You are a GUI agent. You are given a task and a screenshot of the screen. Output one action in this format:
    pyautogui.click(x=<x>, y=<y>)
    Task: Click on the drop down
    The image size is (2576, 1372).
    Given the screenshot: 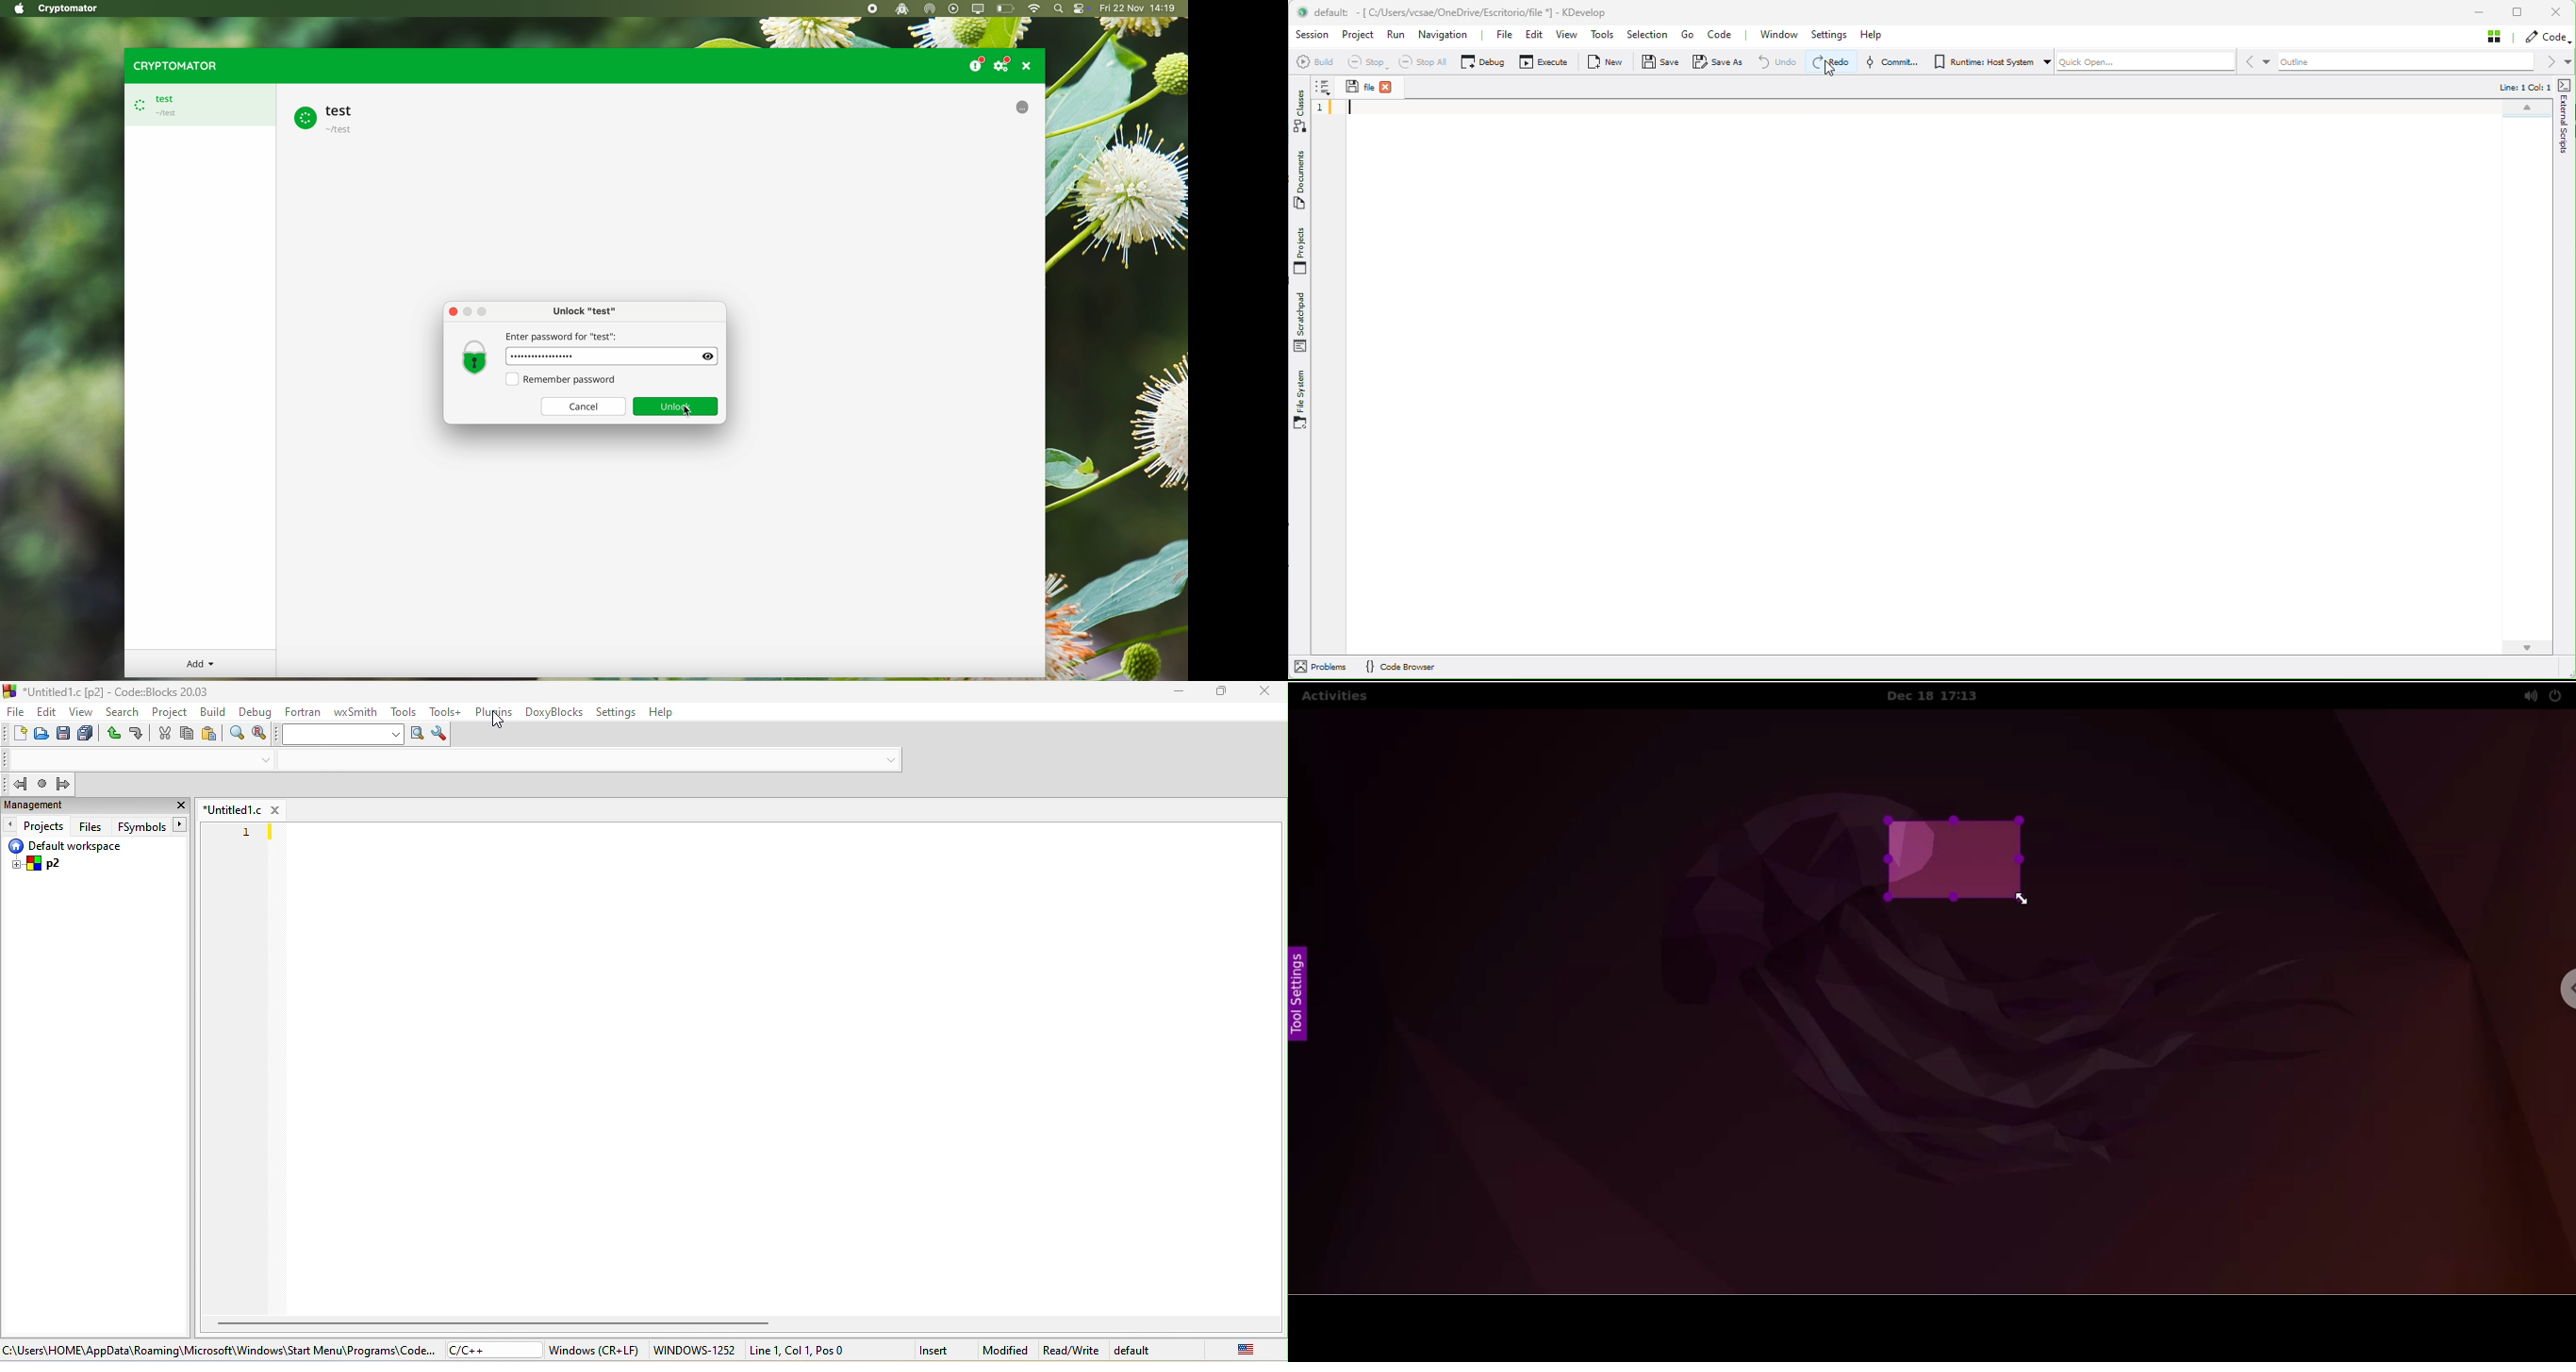 What is the action you would take?
    pyautogui.click(x=890, y=760)
    